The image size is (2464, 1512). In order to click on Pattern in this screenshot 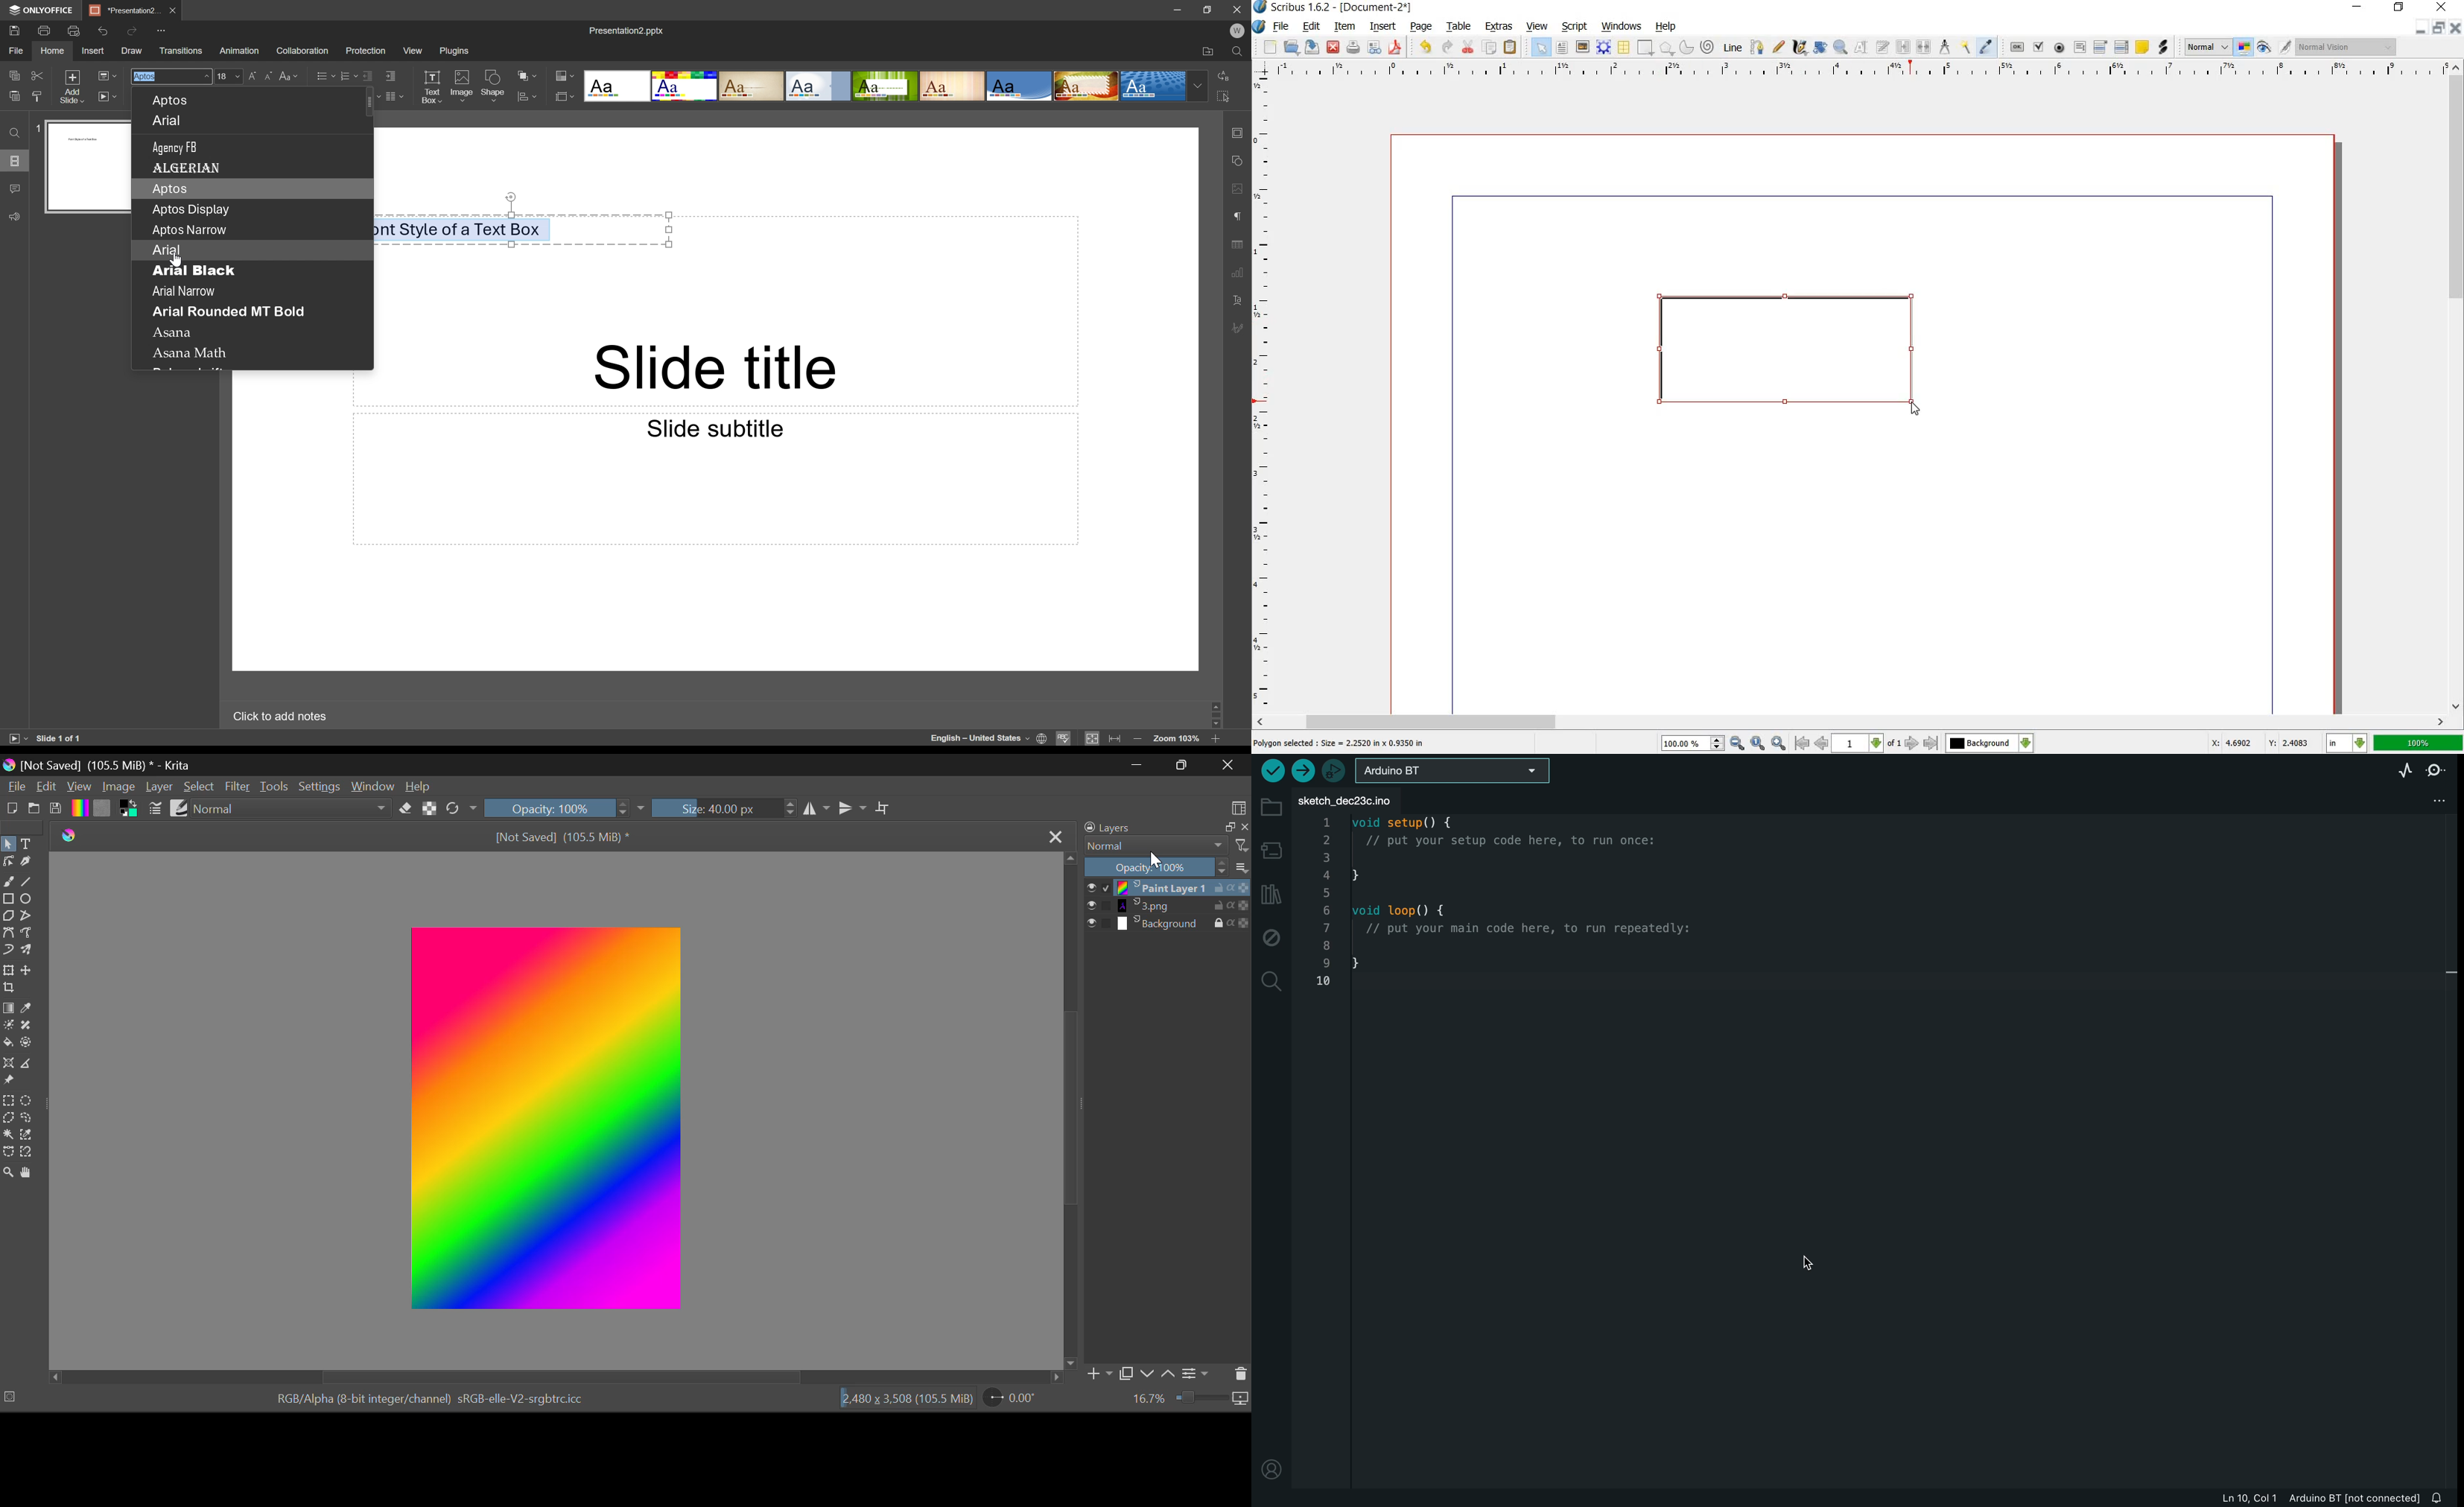, I will do `click(104, 811)`.